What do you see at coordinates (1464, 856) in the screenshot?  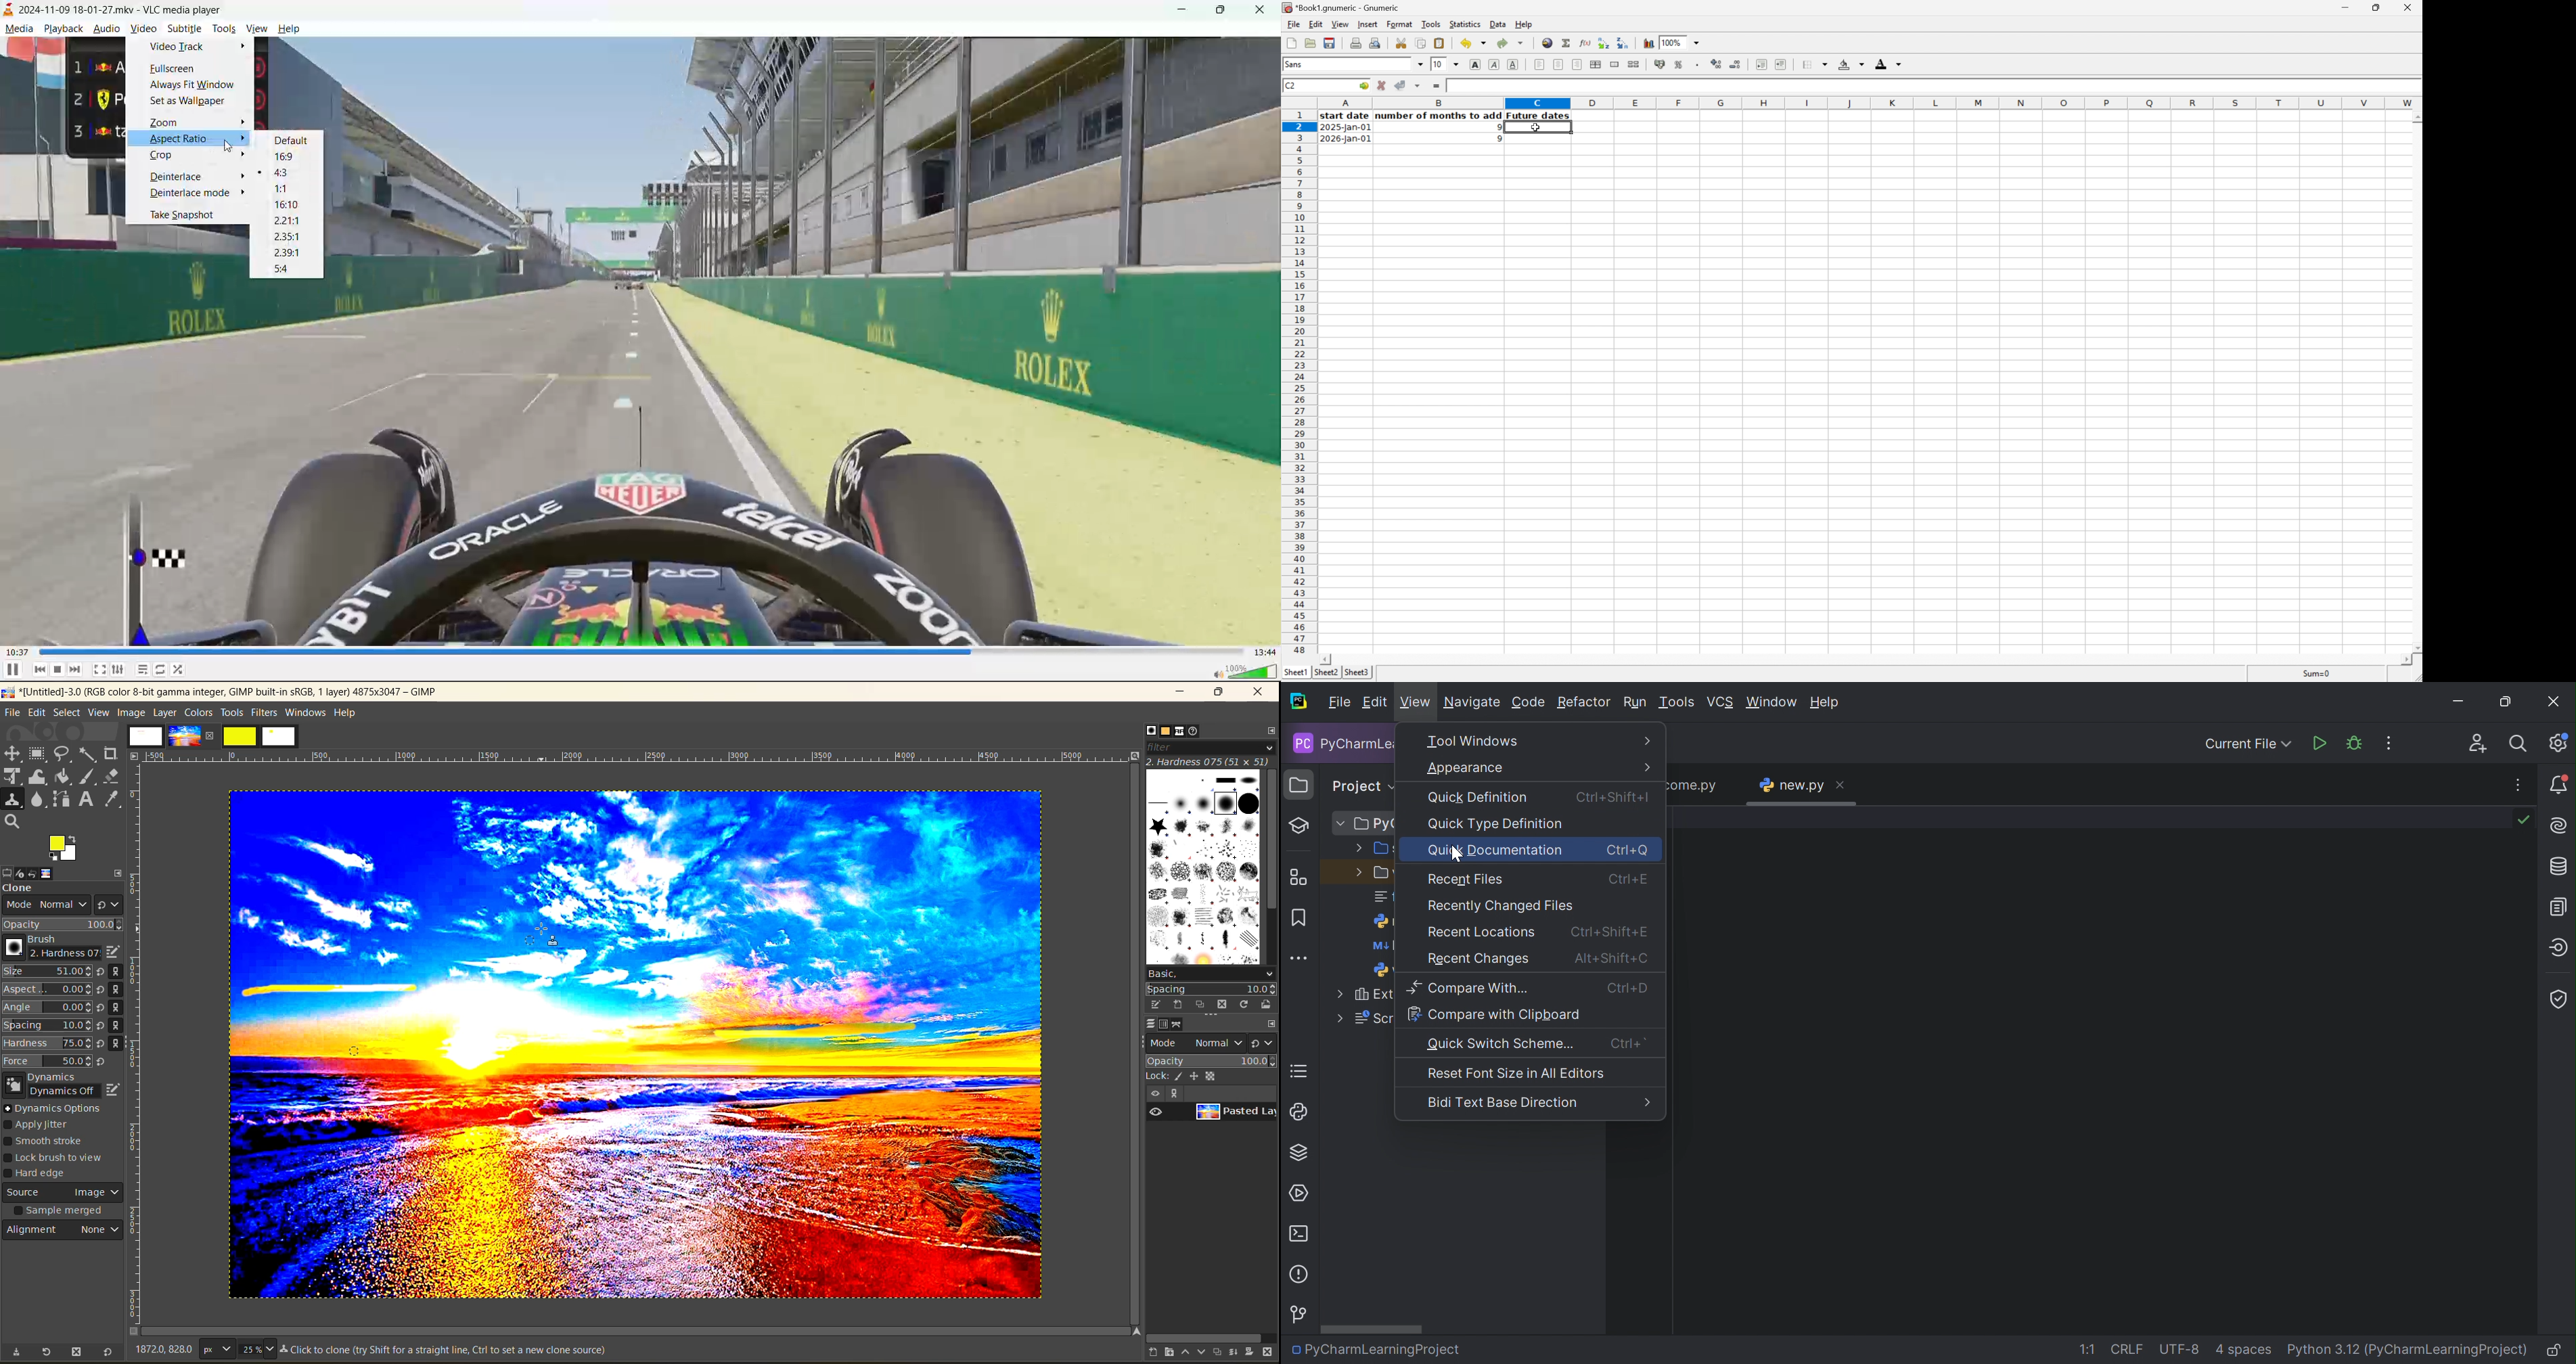 I see `cursor` at bounding box center [1464, 856].